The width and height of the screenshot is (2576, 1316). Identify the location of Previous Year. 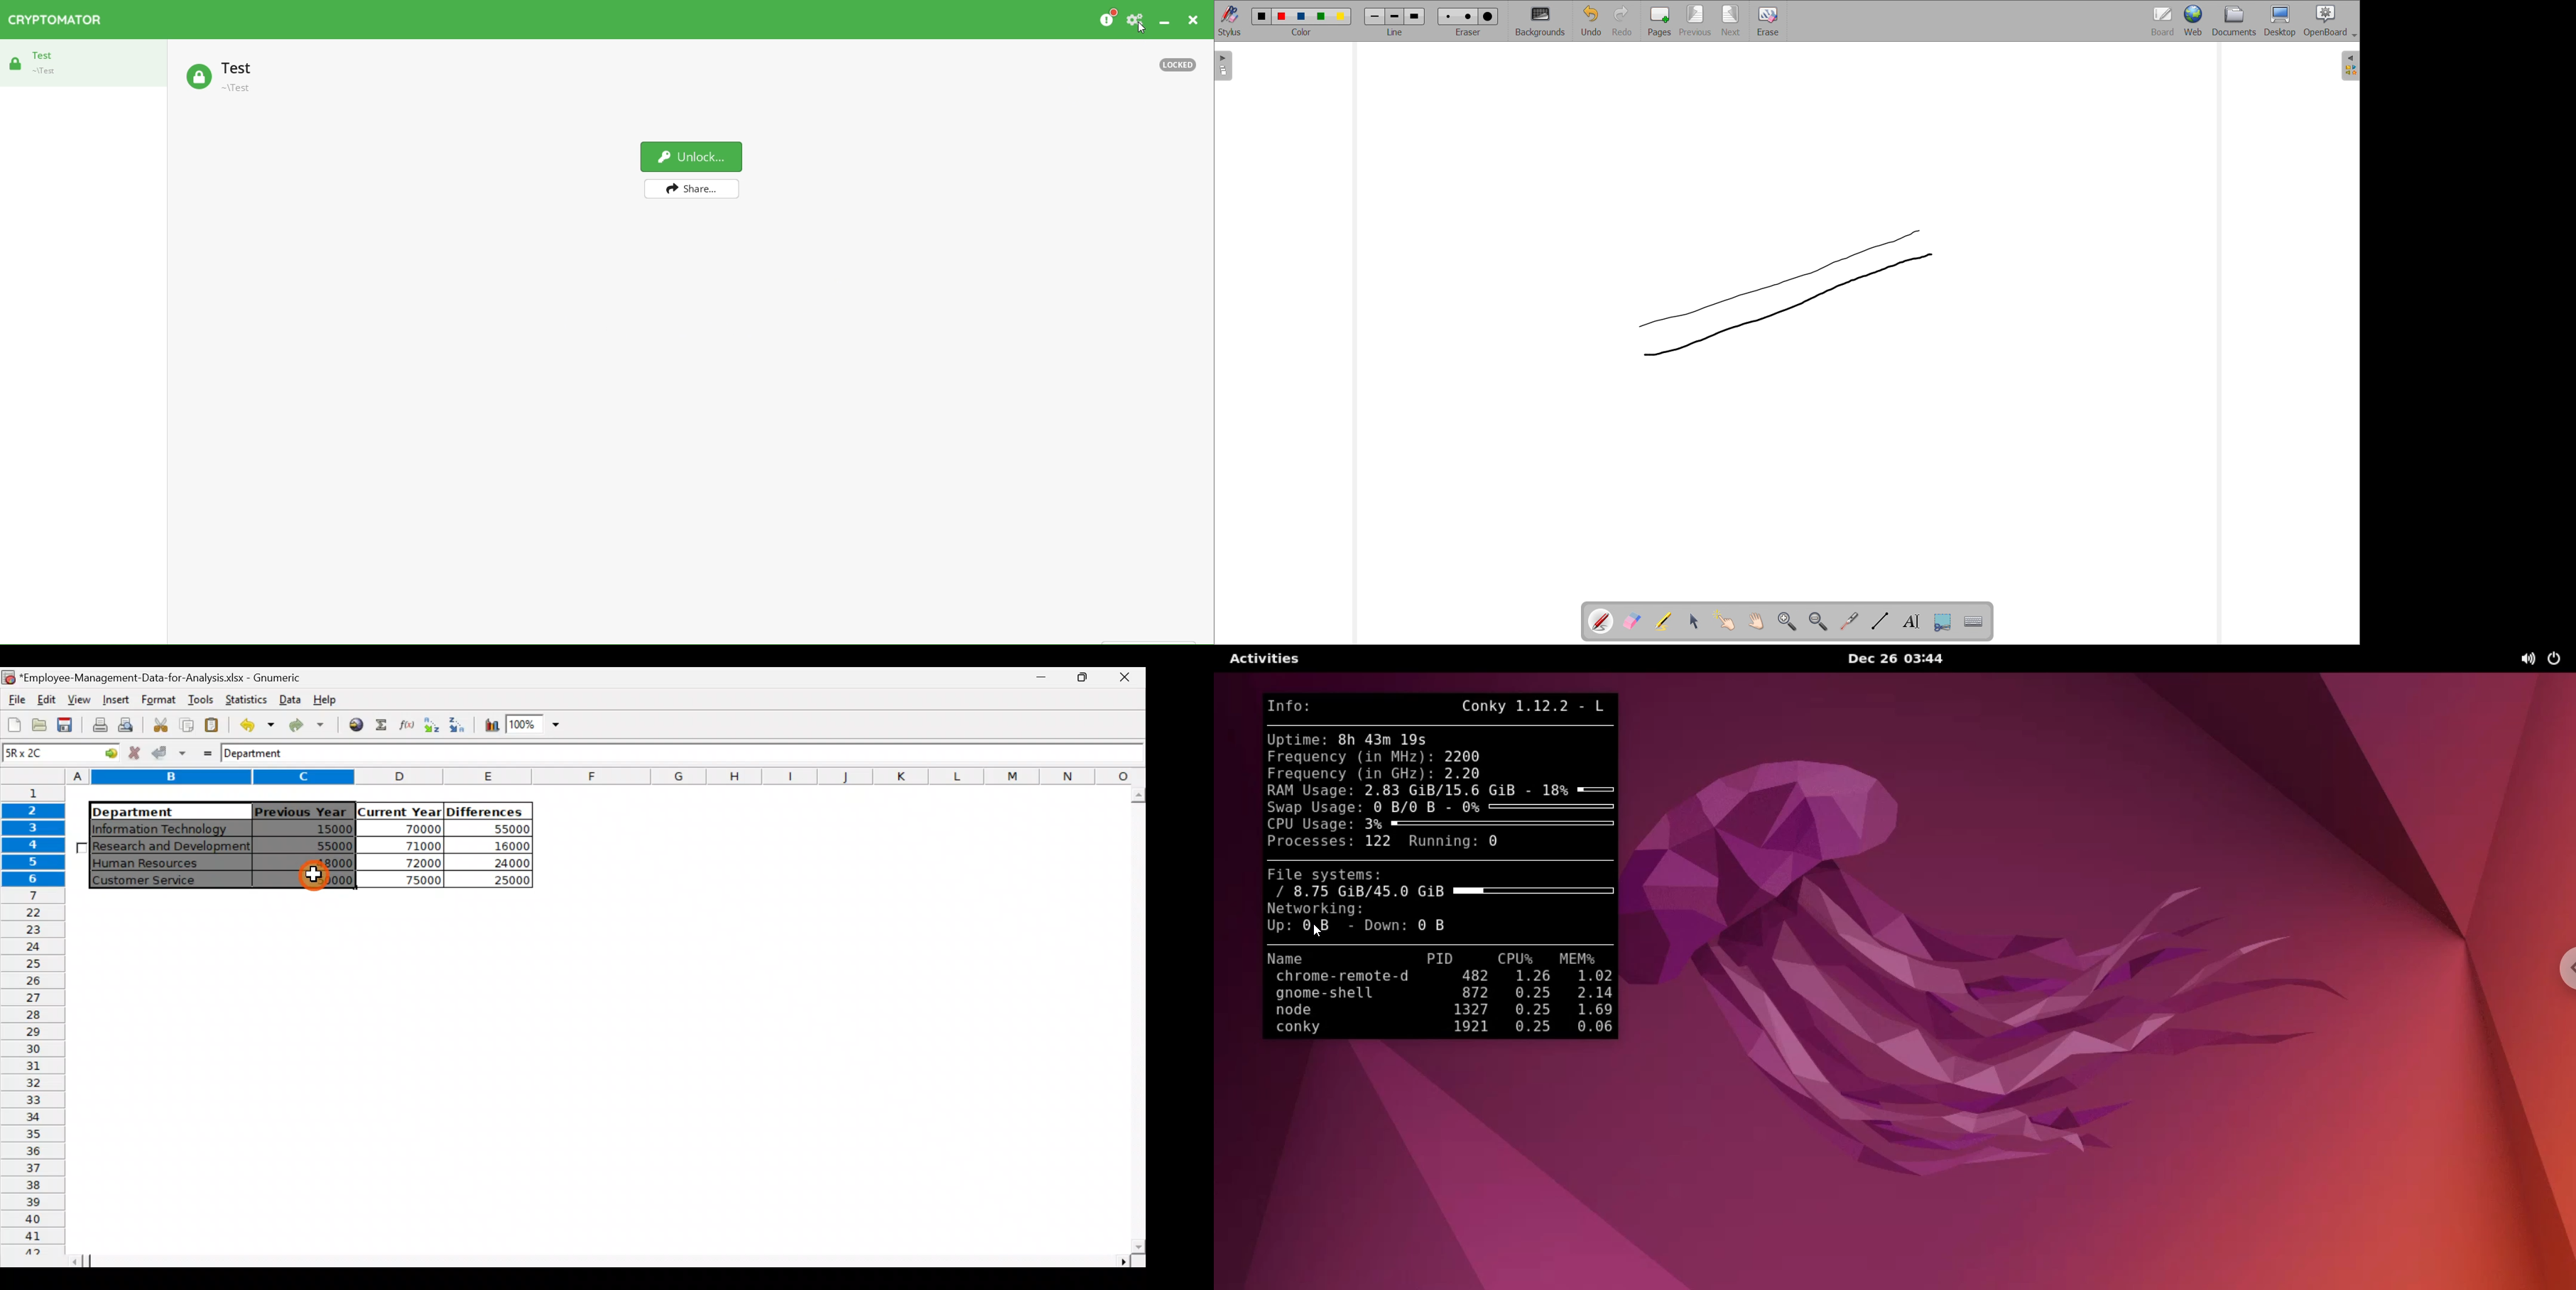
(301, 809).